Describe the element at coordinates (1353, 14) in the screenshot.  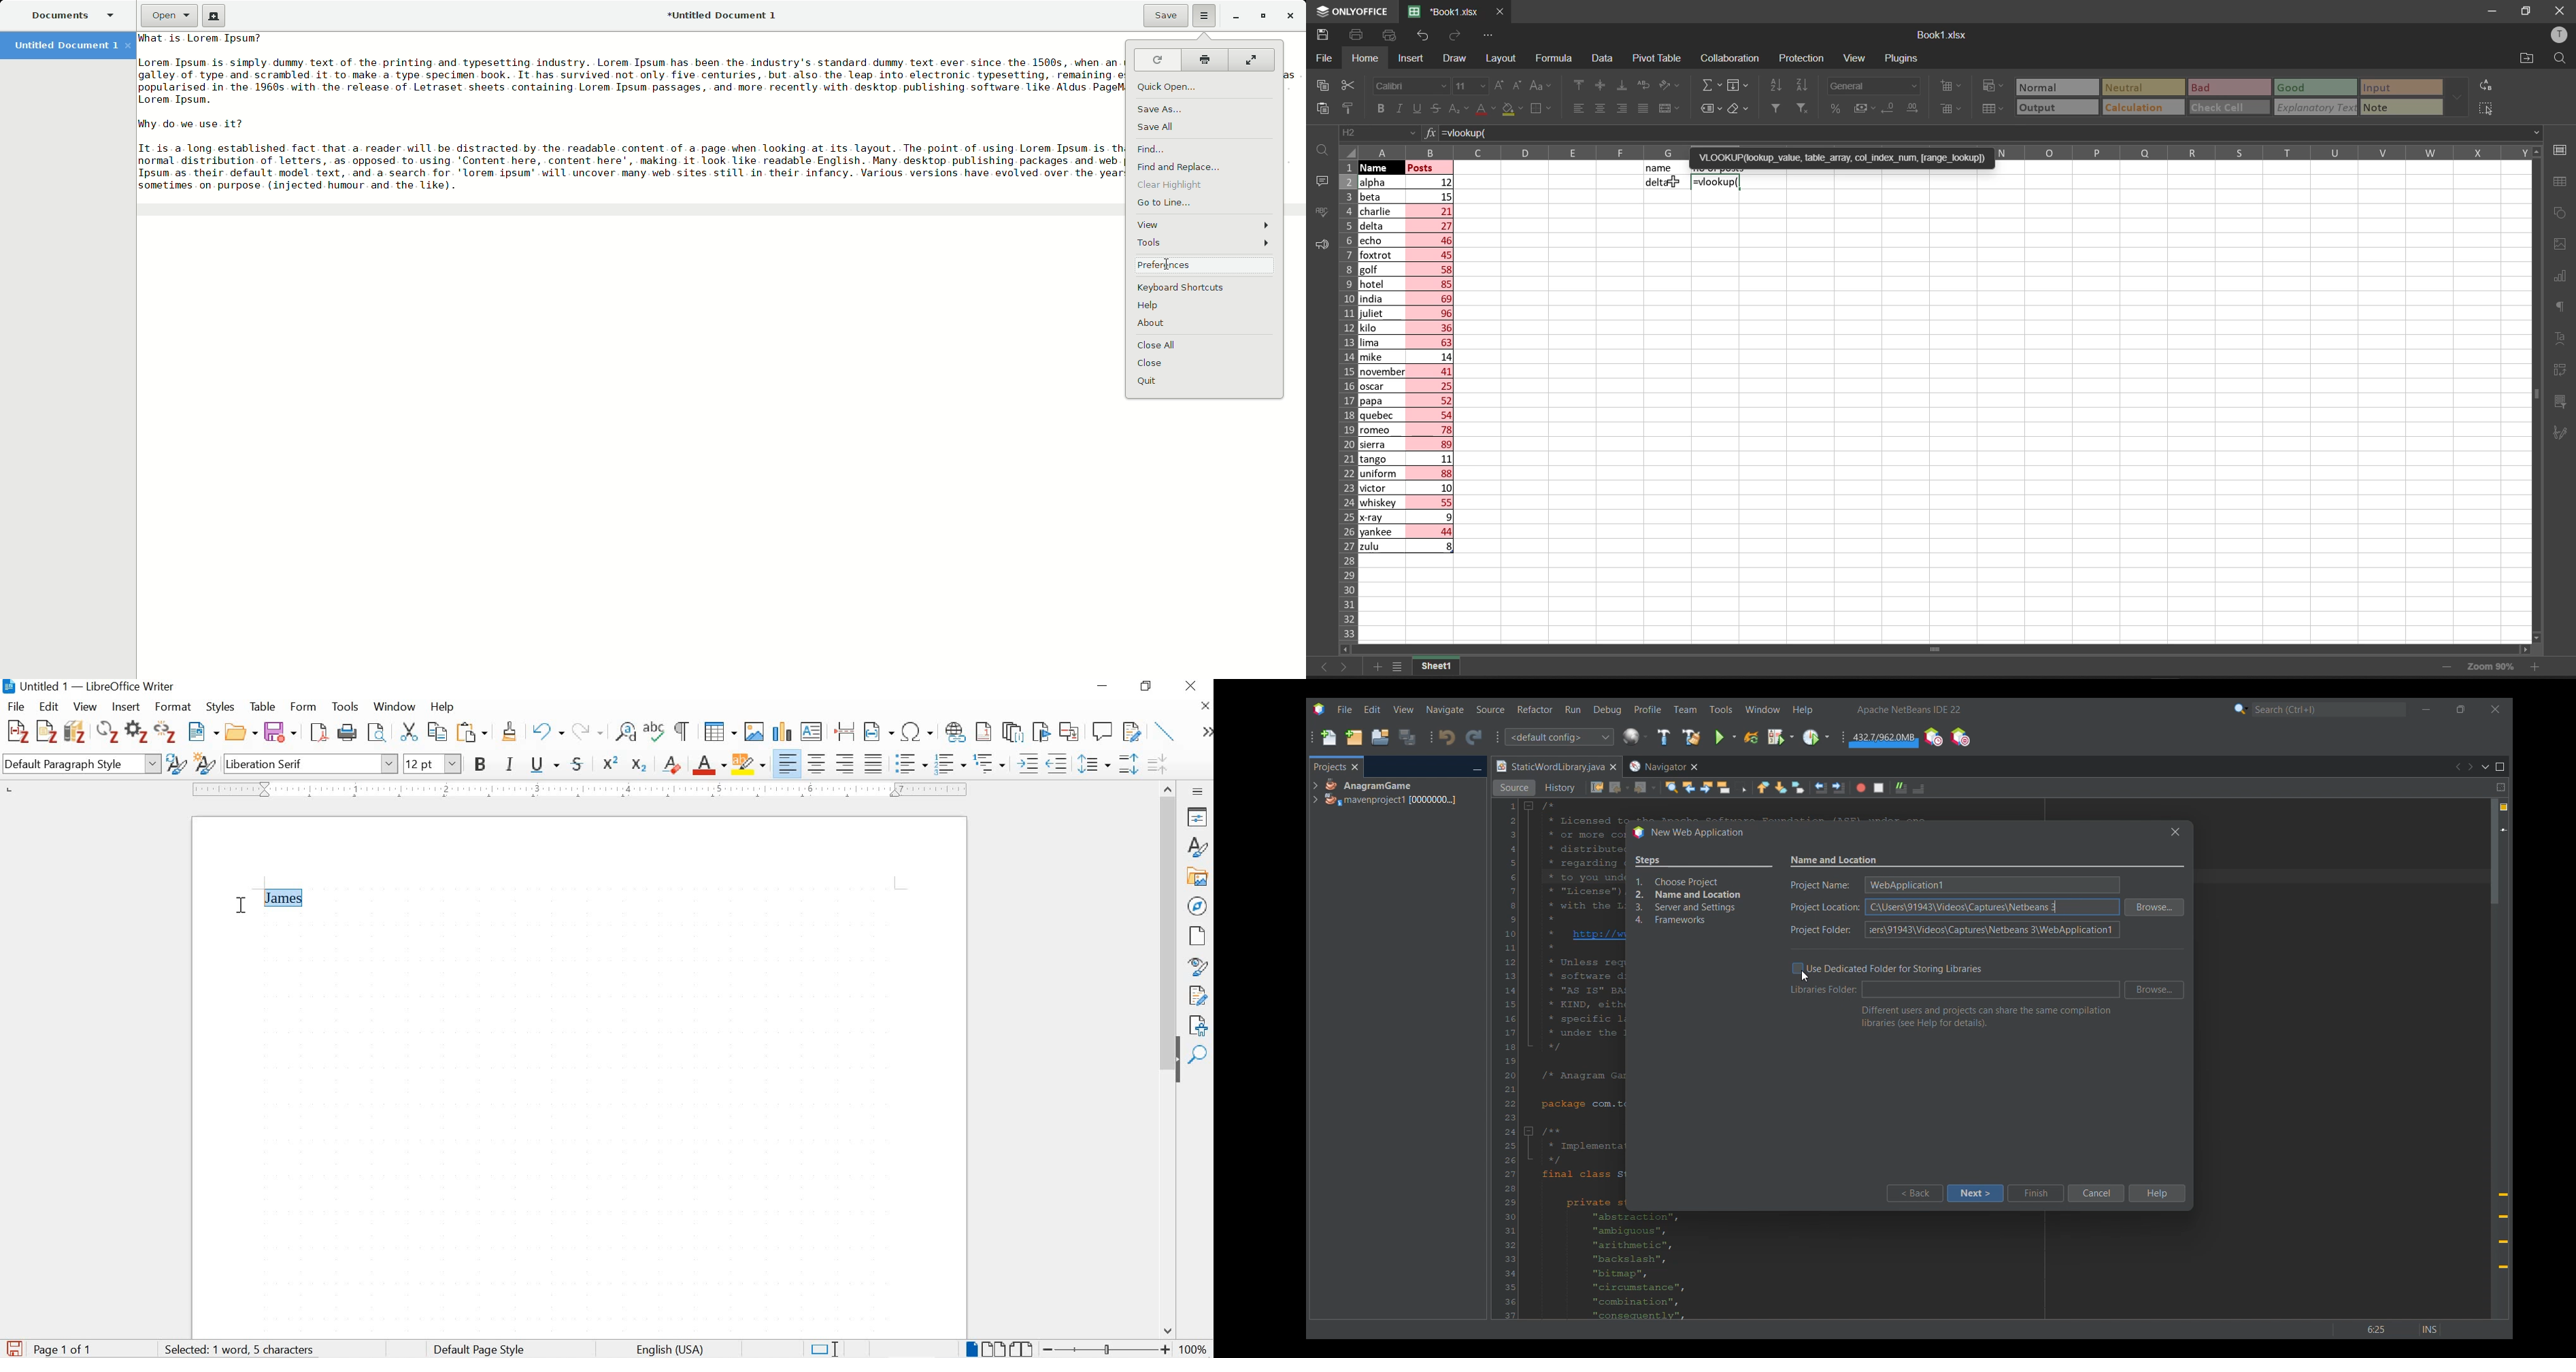
I see `onlyoffice` at that location.